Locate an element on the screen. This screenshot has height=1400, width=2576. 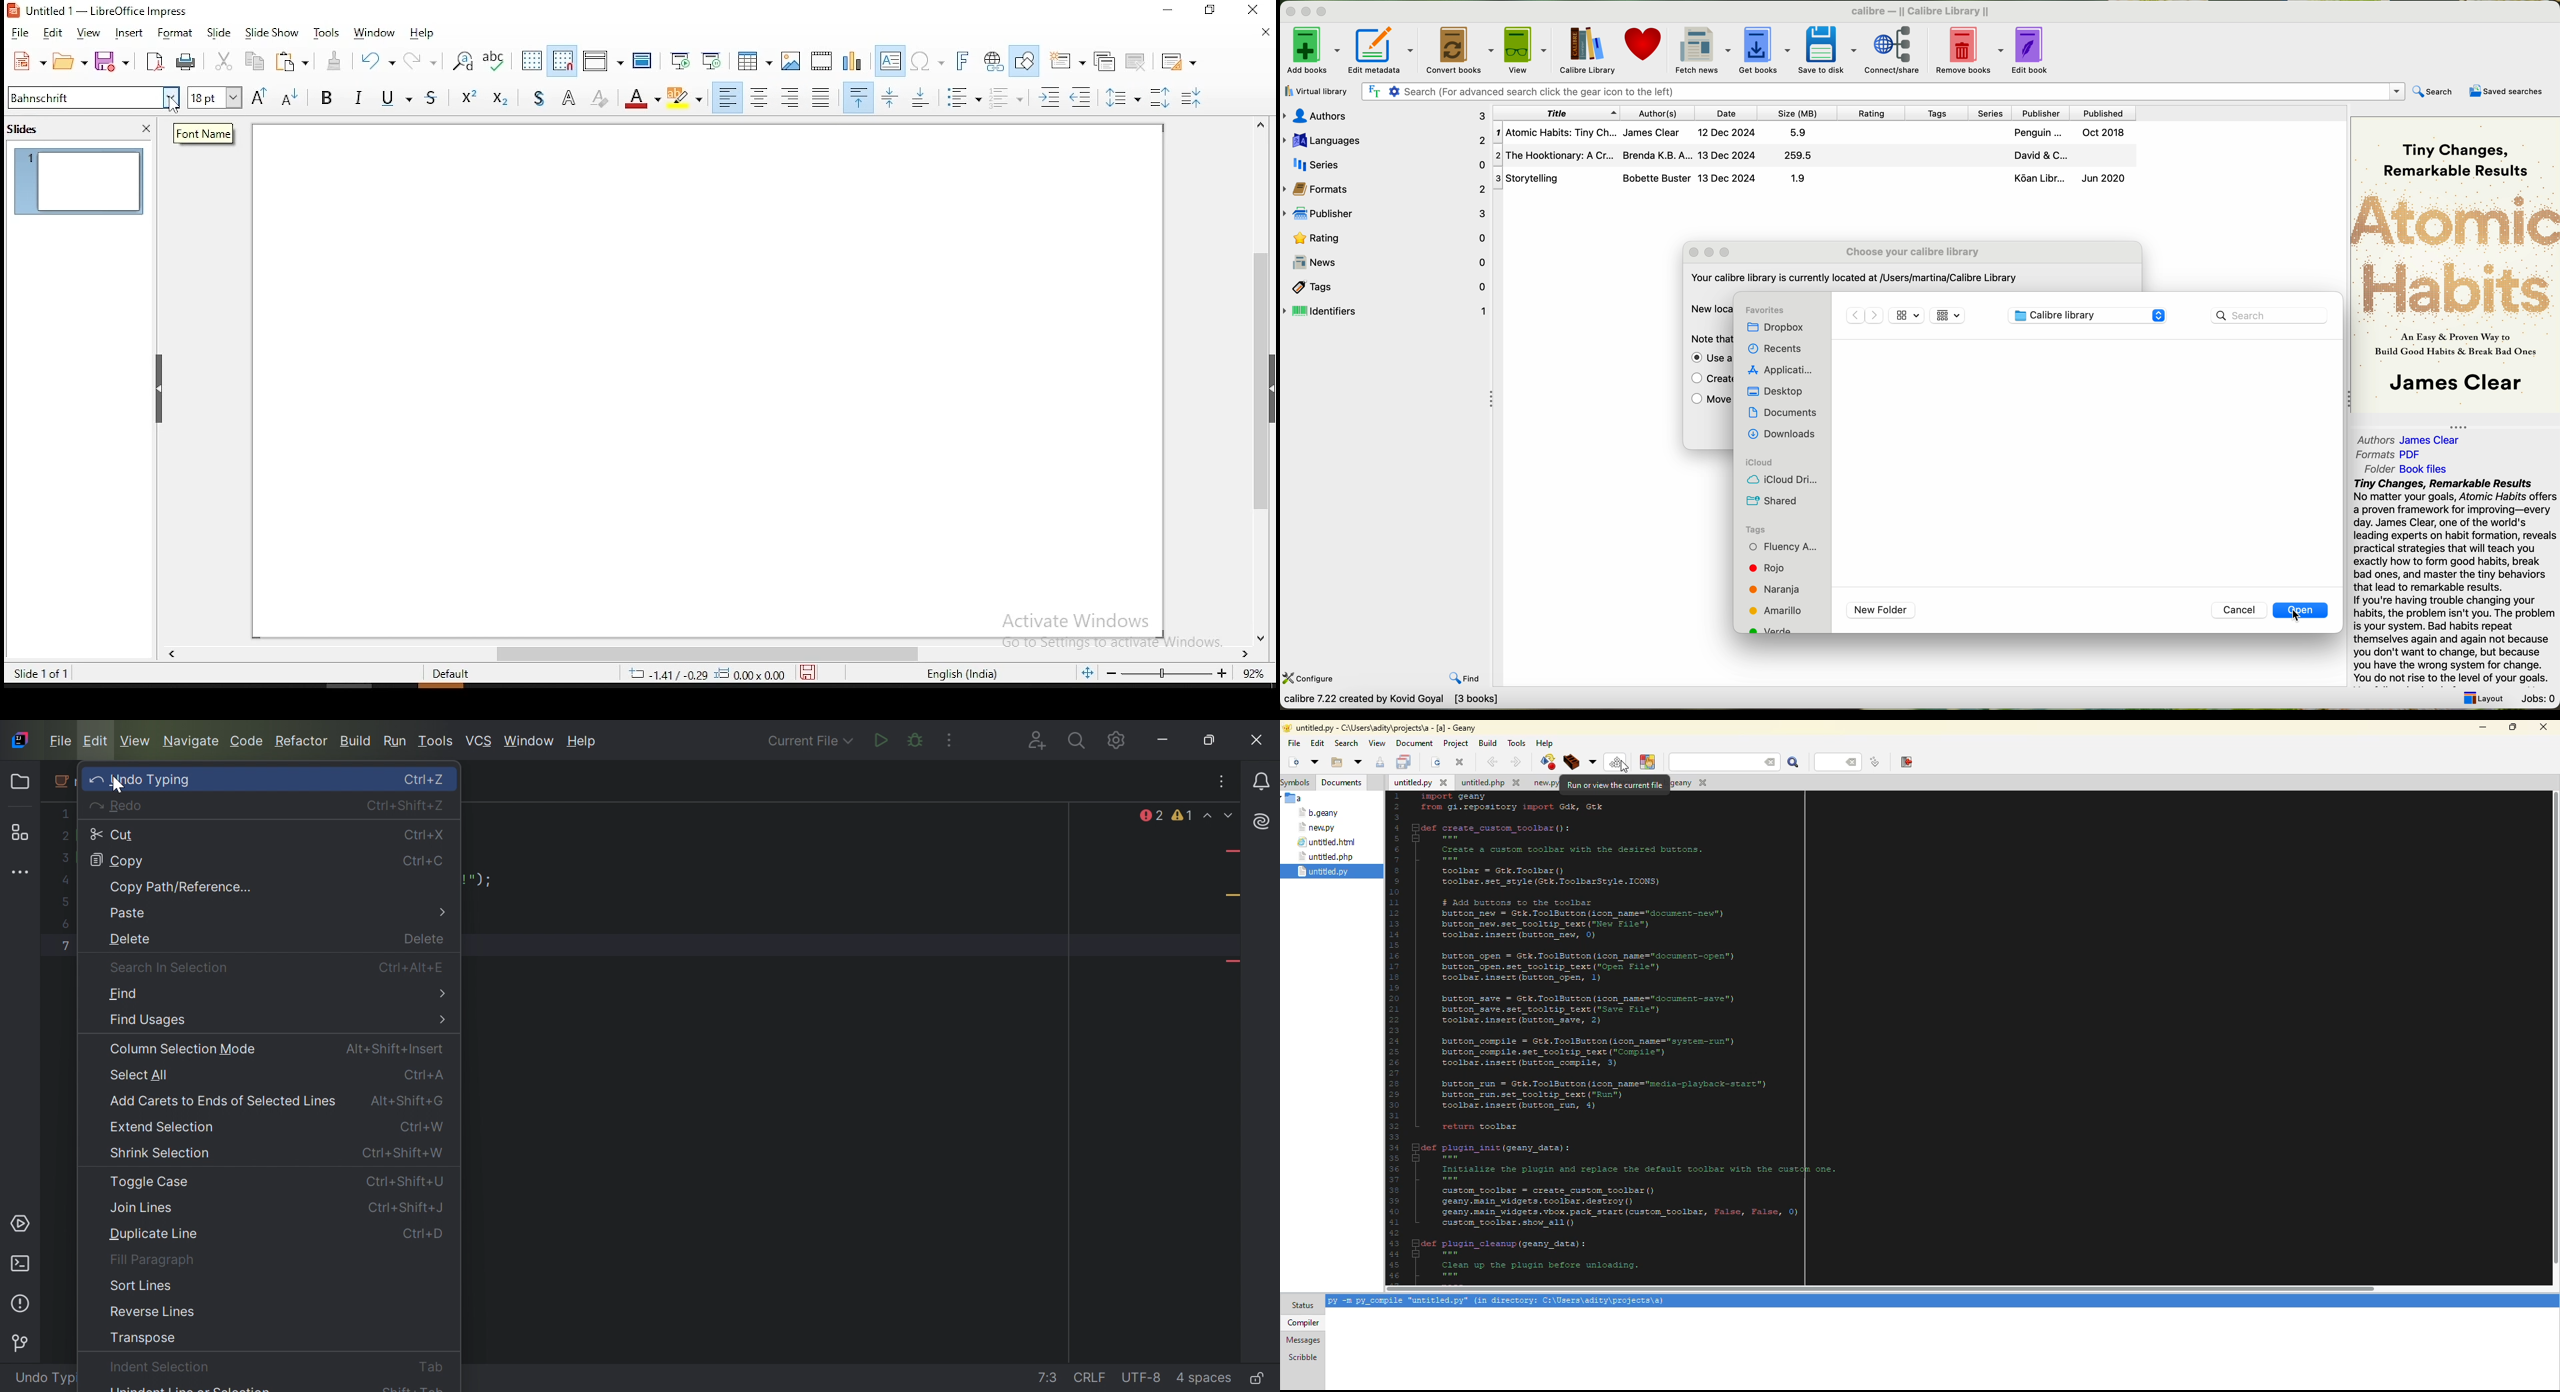
James Clear is located at coordinates (2434, 440).